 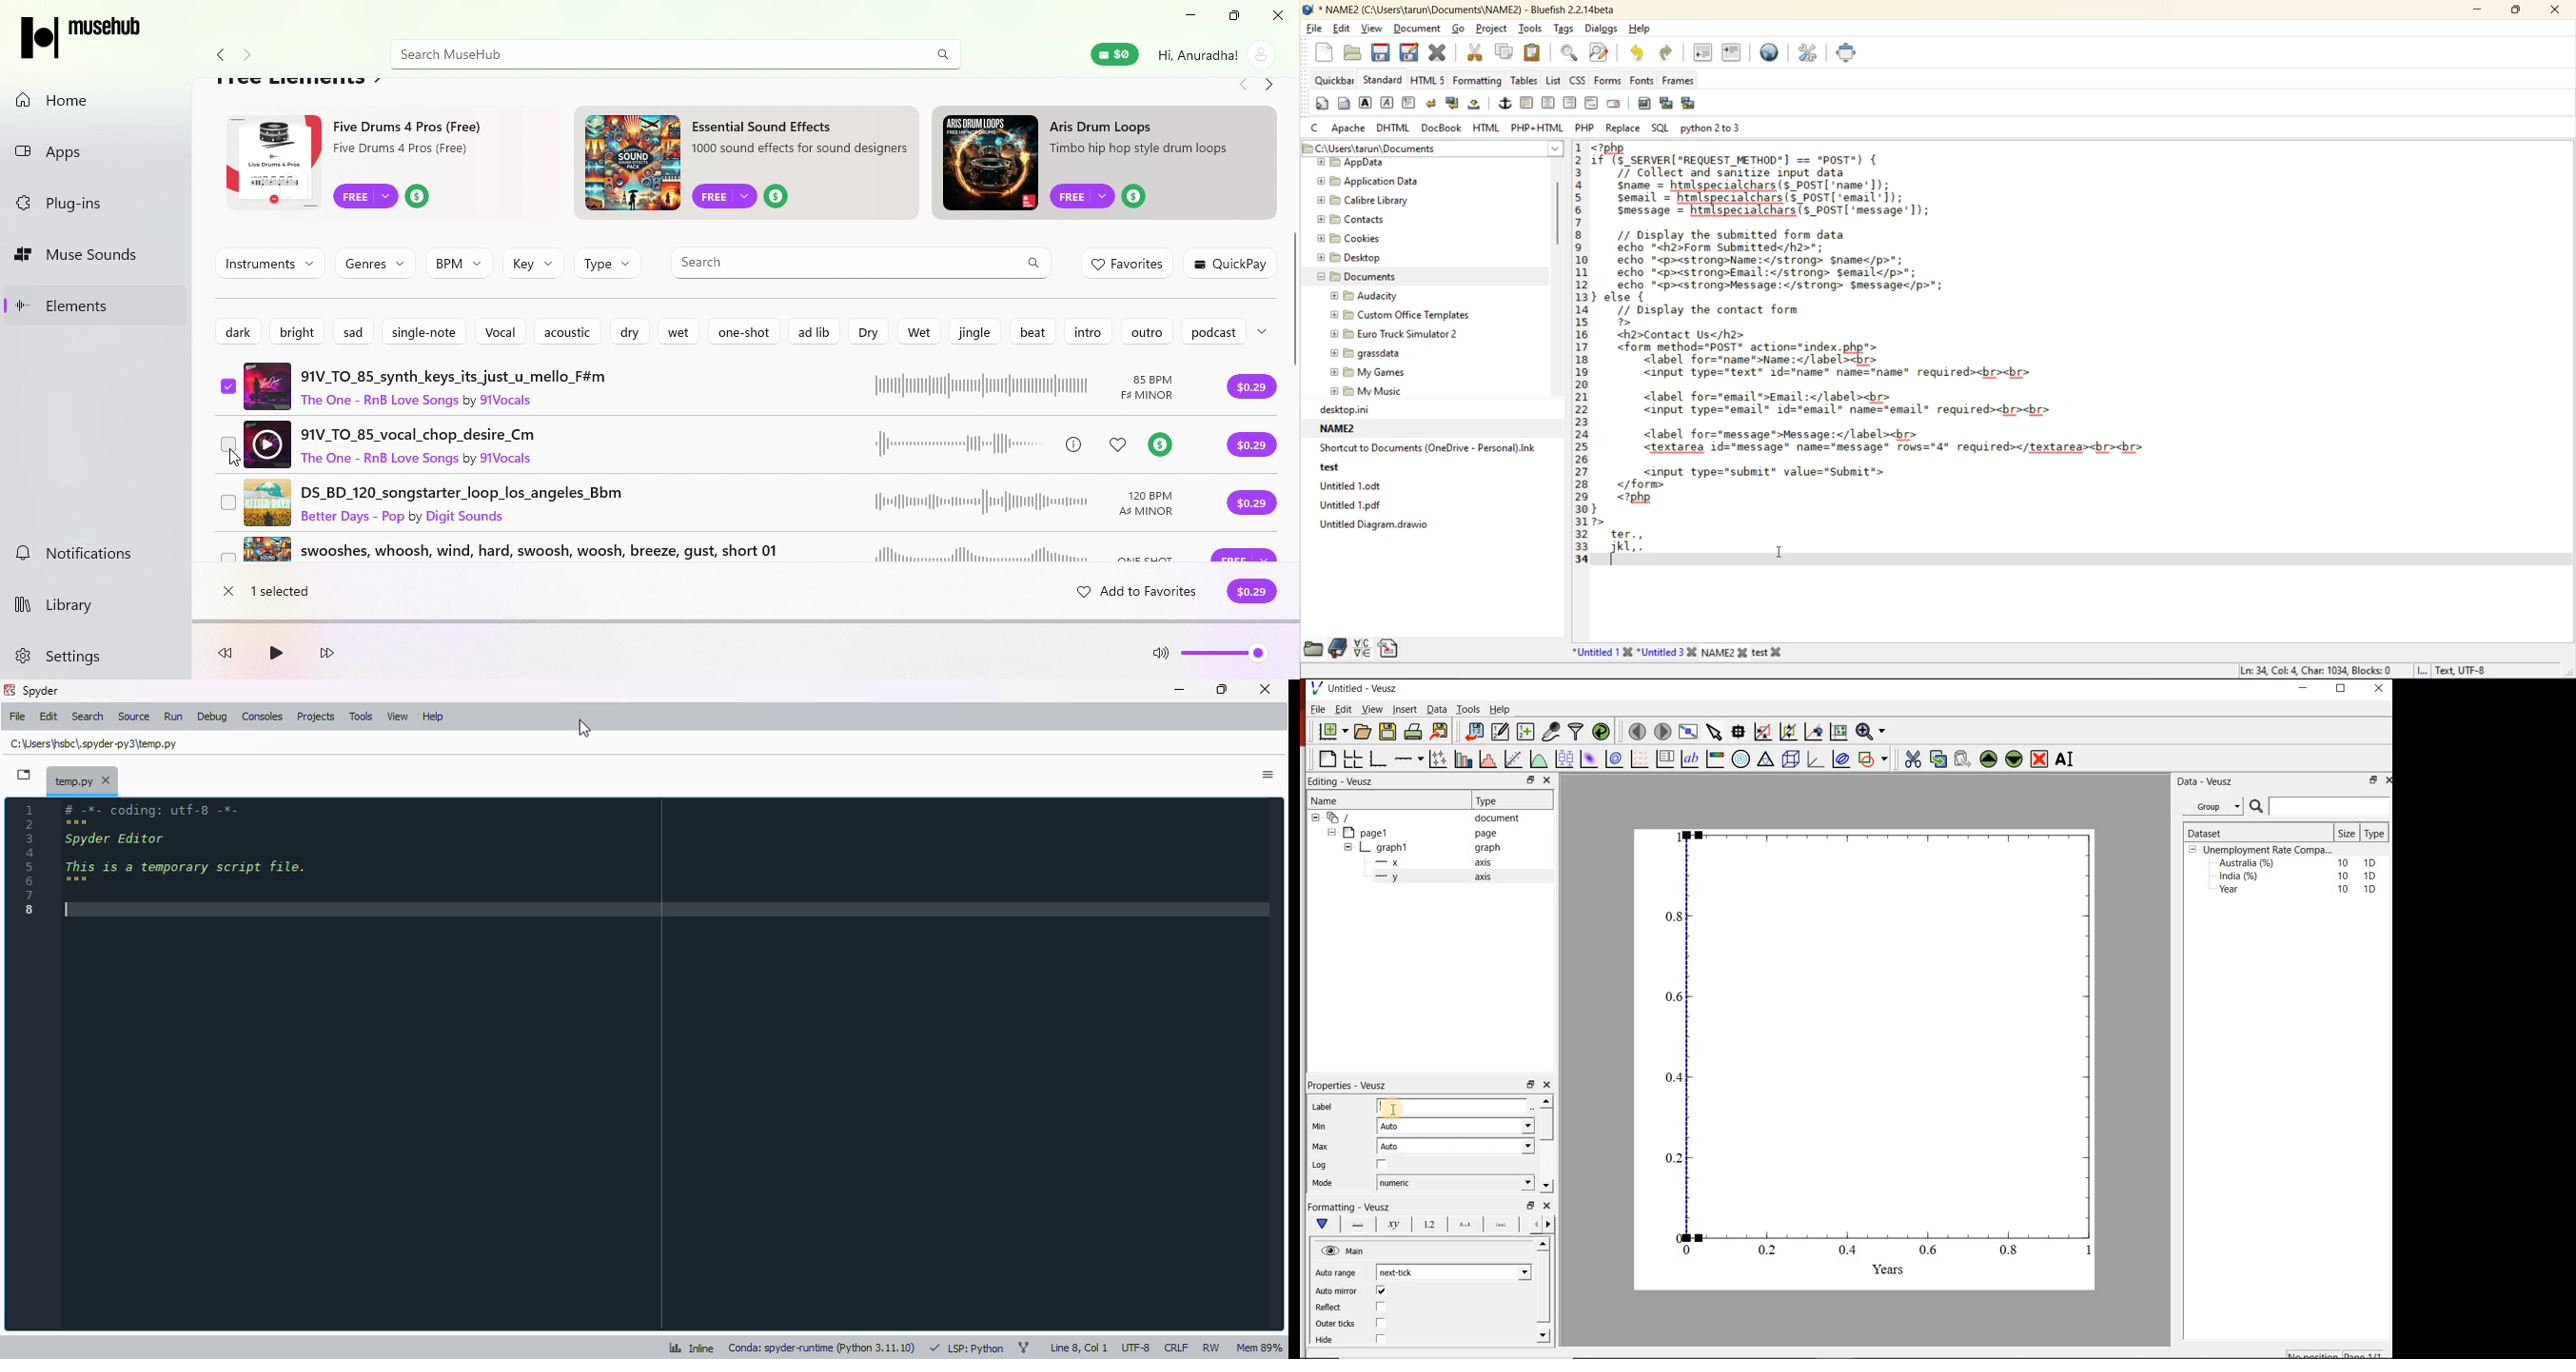 What do you see at coordinates (1902, 356) in the screenshot?
I see `editor zoomed in` at bounding box center [1902, 356].